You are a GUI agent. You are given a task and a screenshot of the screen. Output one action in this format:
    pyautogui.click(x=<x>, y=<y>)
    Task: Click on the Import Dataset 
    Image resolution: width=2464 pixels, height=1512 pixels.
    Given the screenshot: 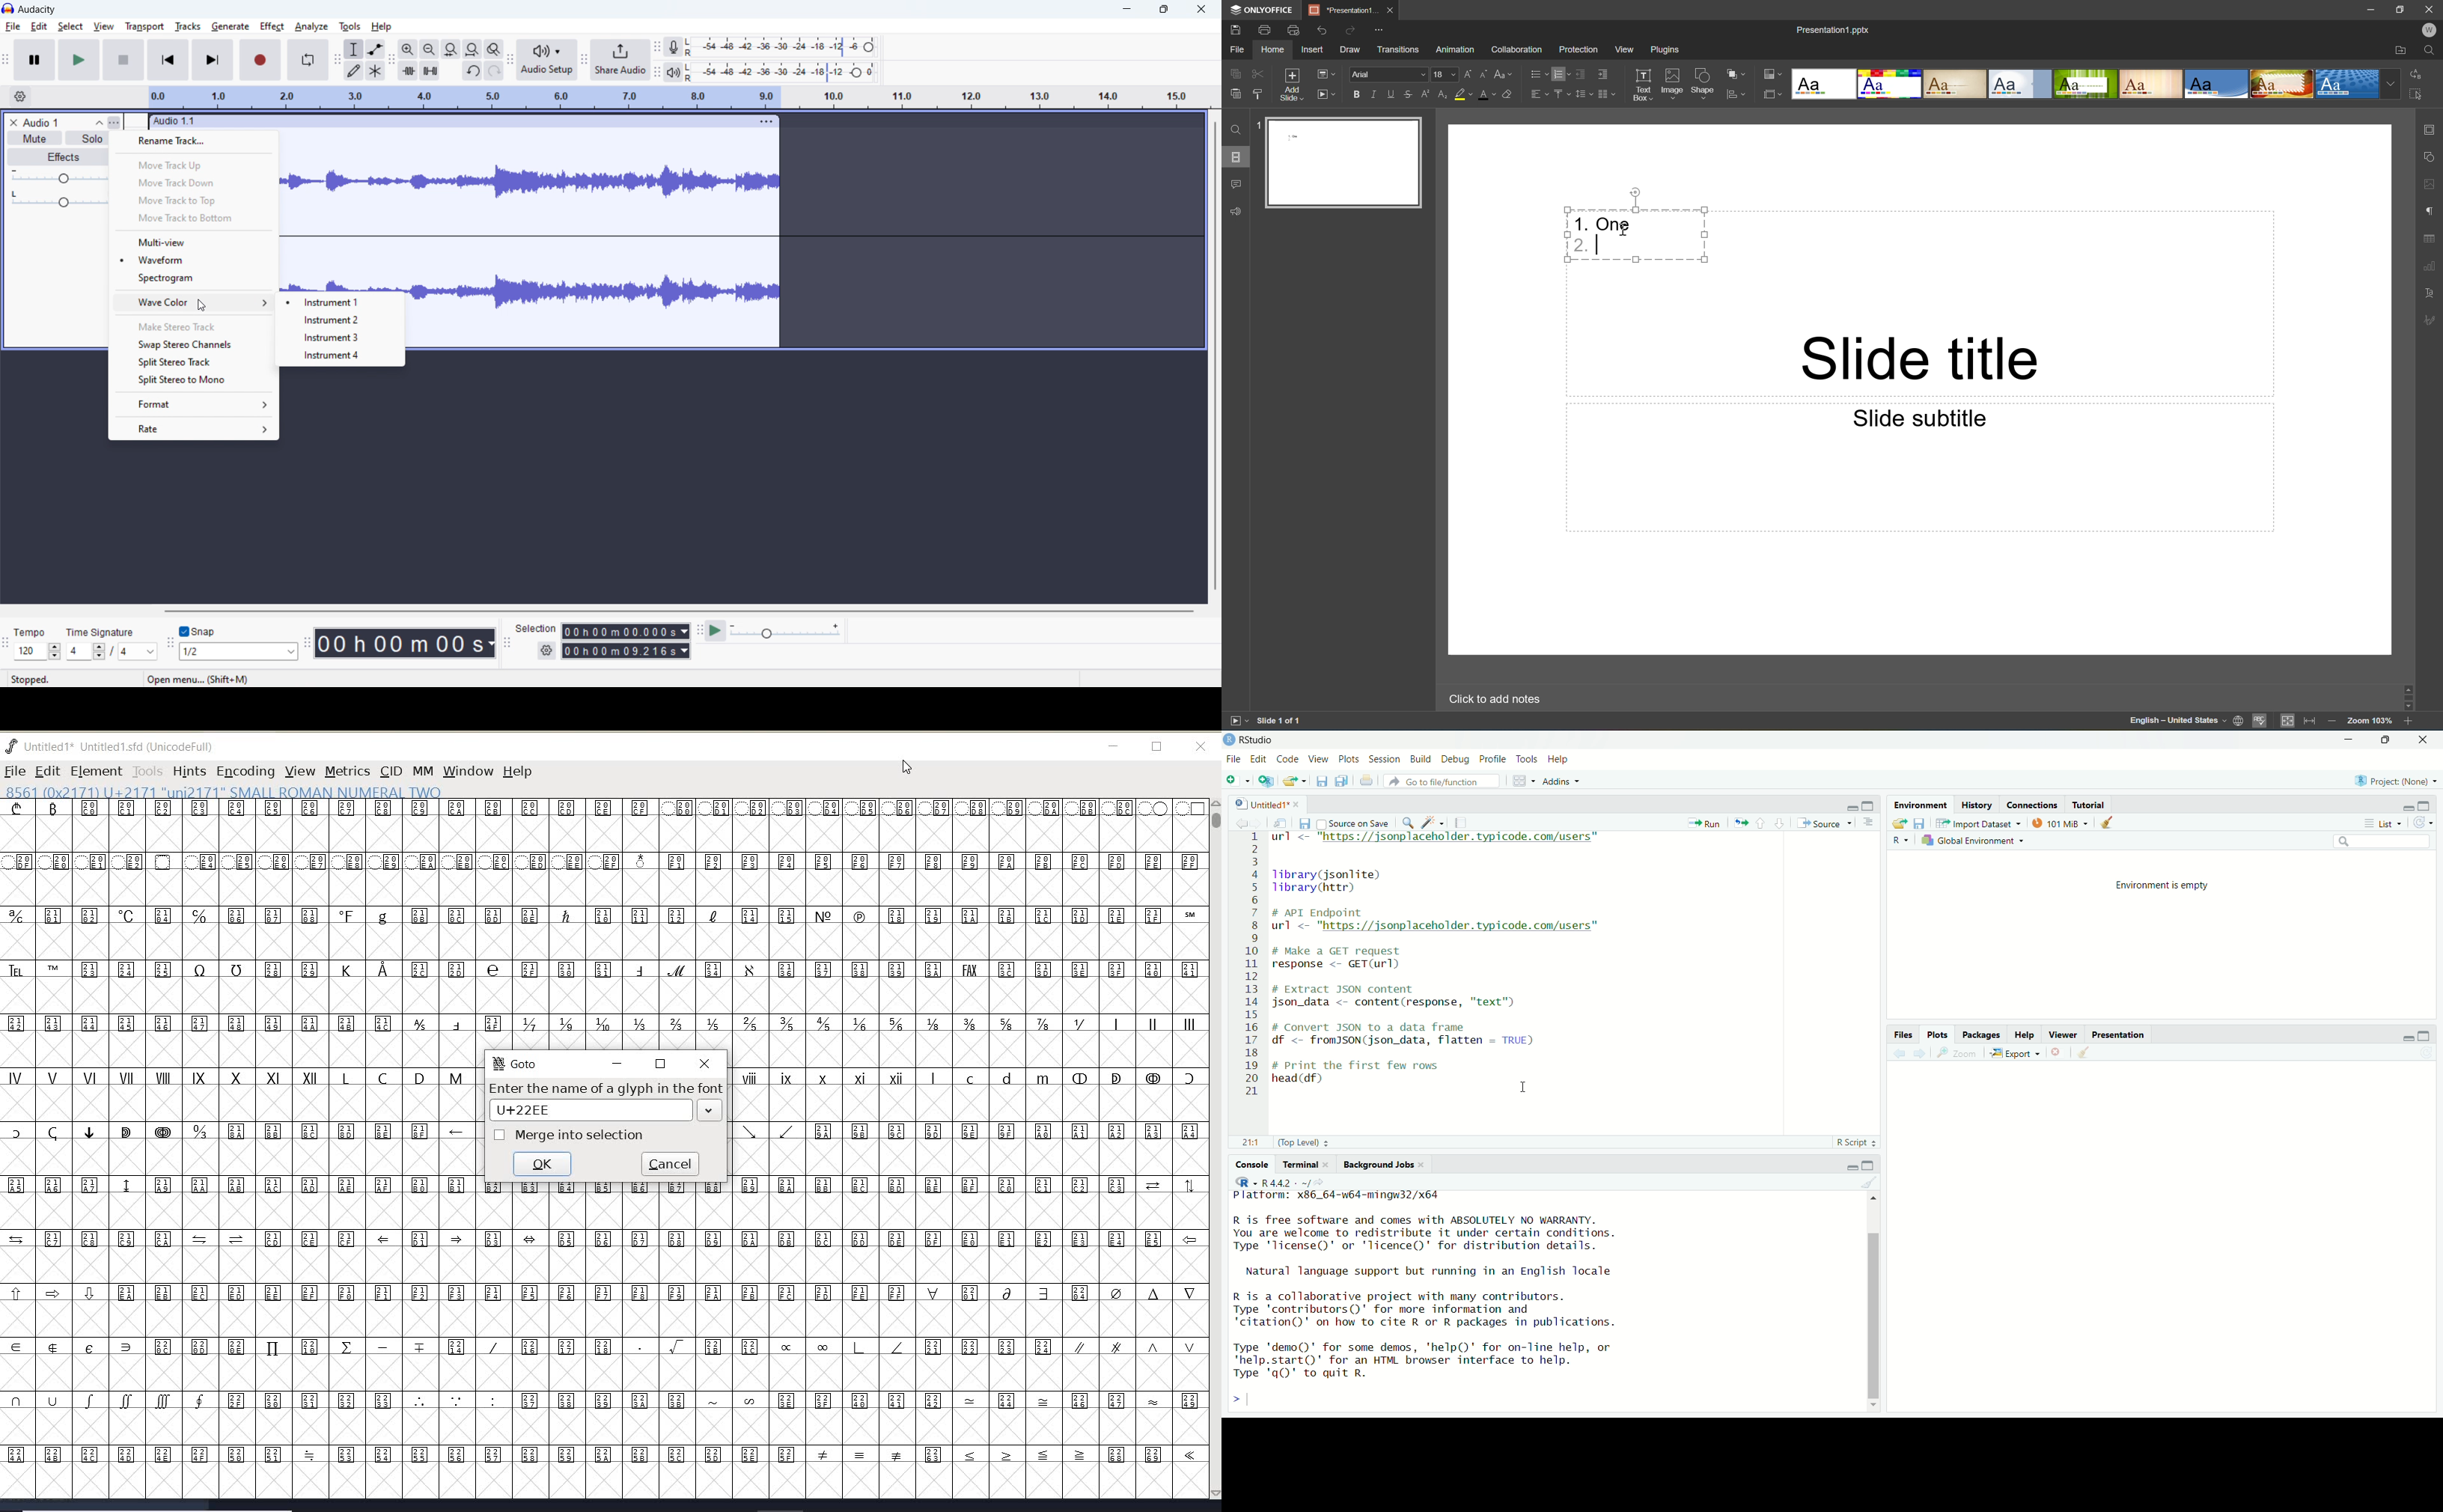 What is the action you would take?
    pyautogui.click(x=1979, y=823)
    